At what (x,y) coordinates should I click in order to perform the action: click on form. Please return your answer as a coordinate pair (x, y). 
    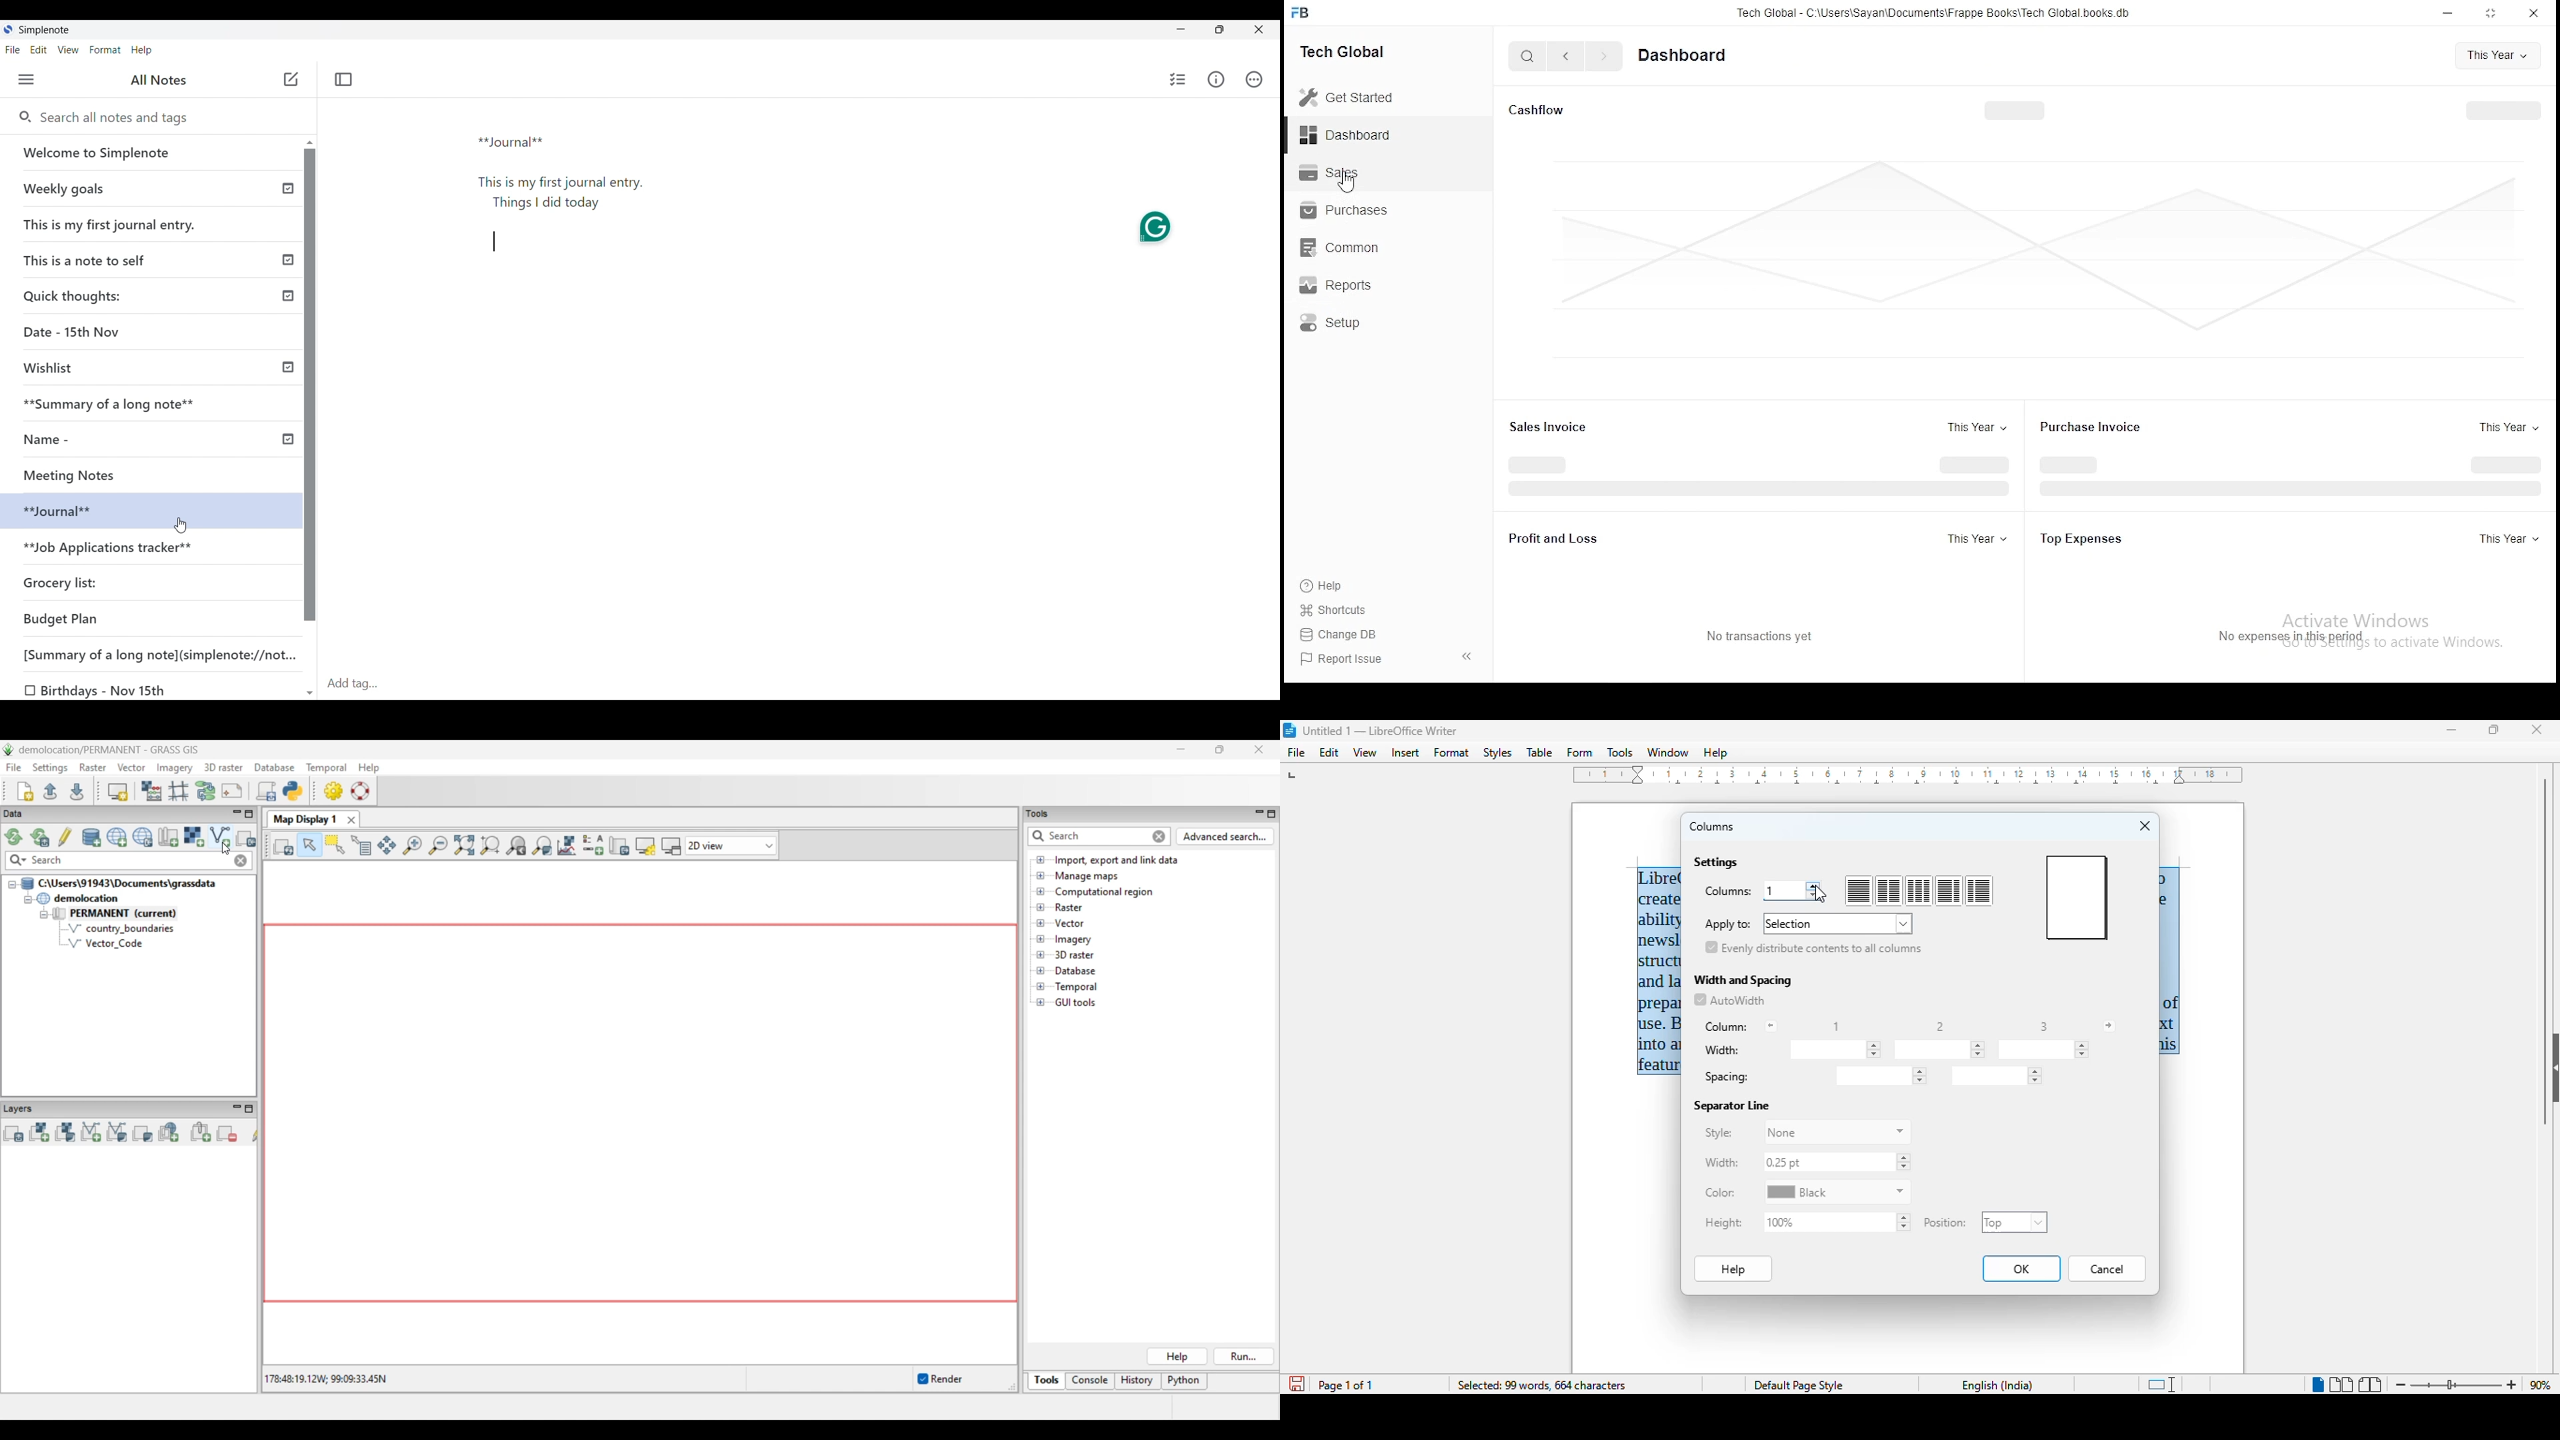
    Looking at the image, I should click on (1580, 753).